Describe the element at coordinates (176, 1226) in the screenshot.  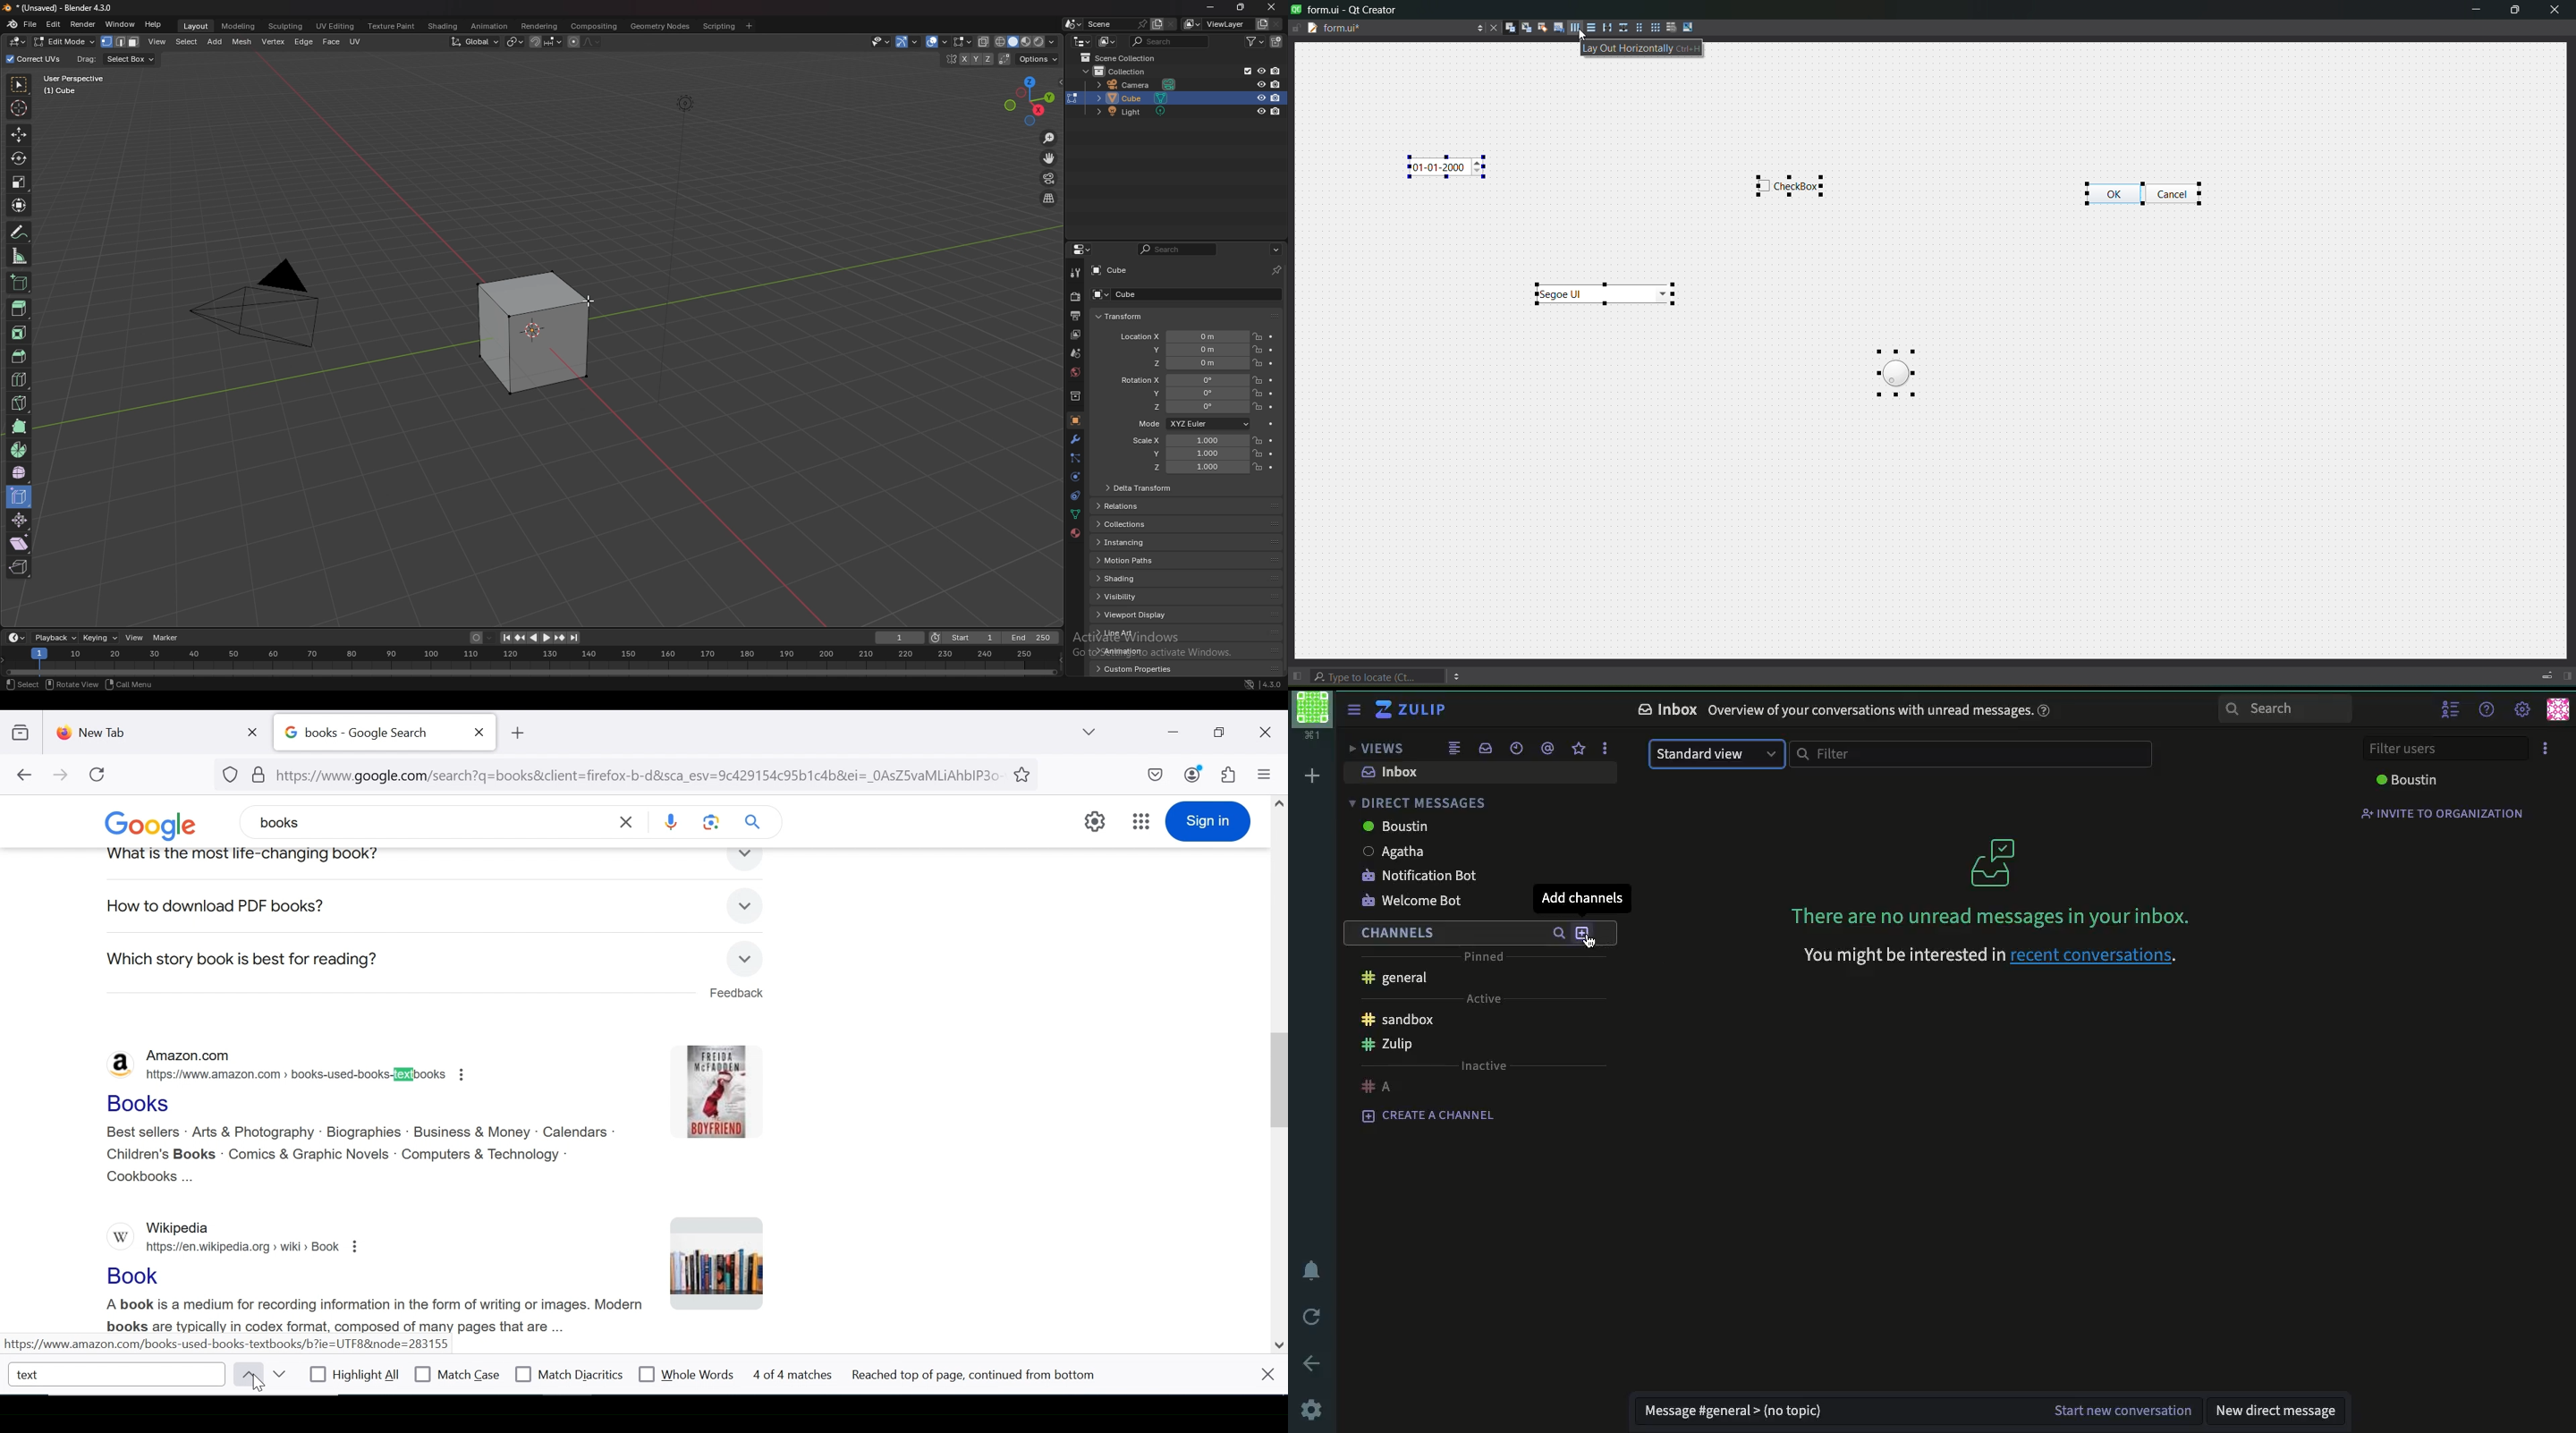
I see `wikipedia` at that location.